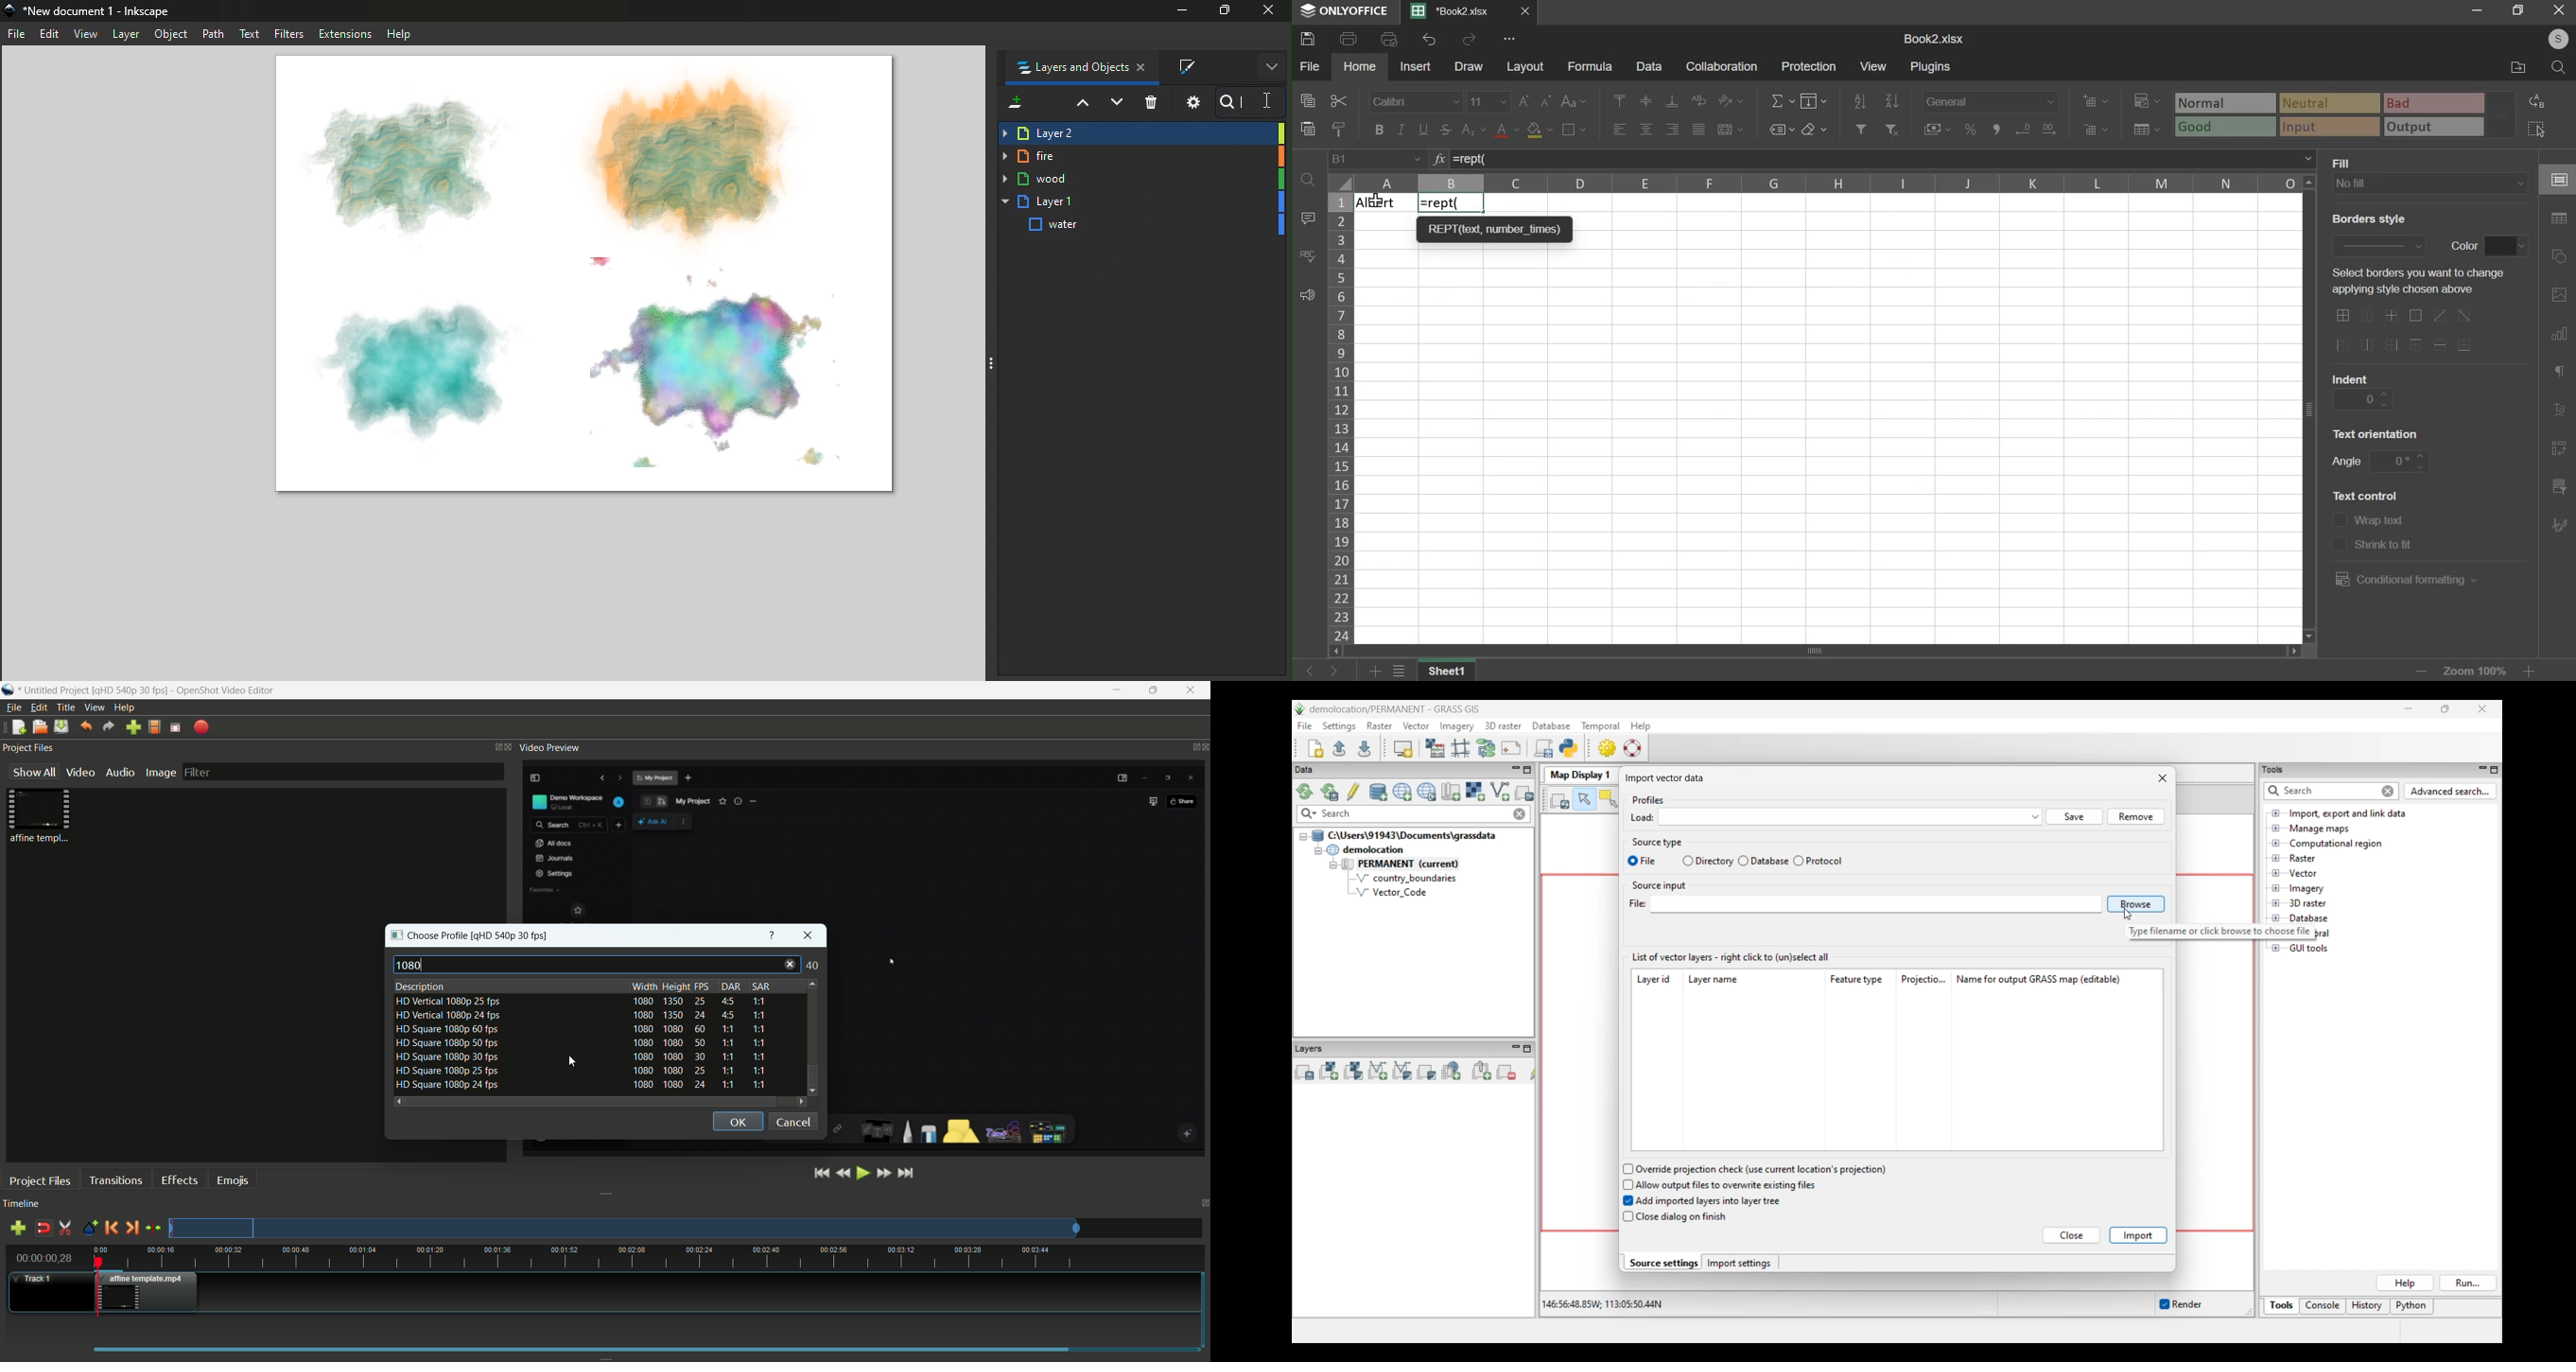 This screenshot has width=2576, height=1372. I want to click on  *New document 1 - Inkscape, so click(98, 11).